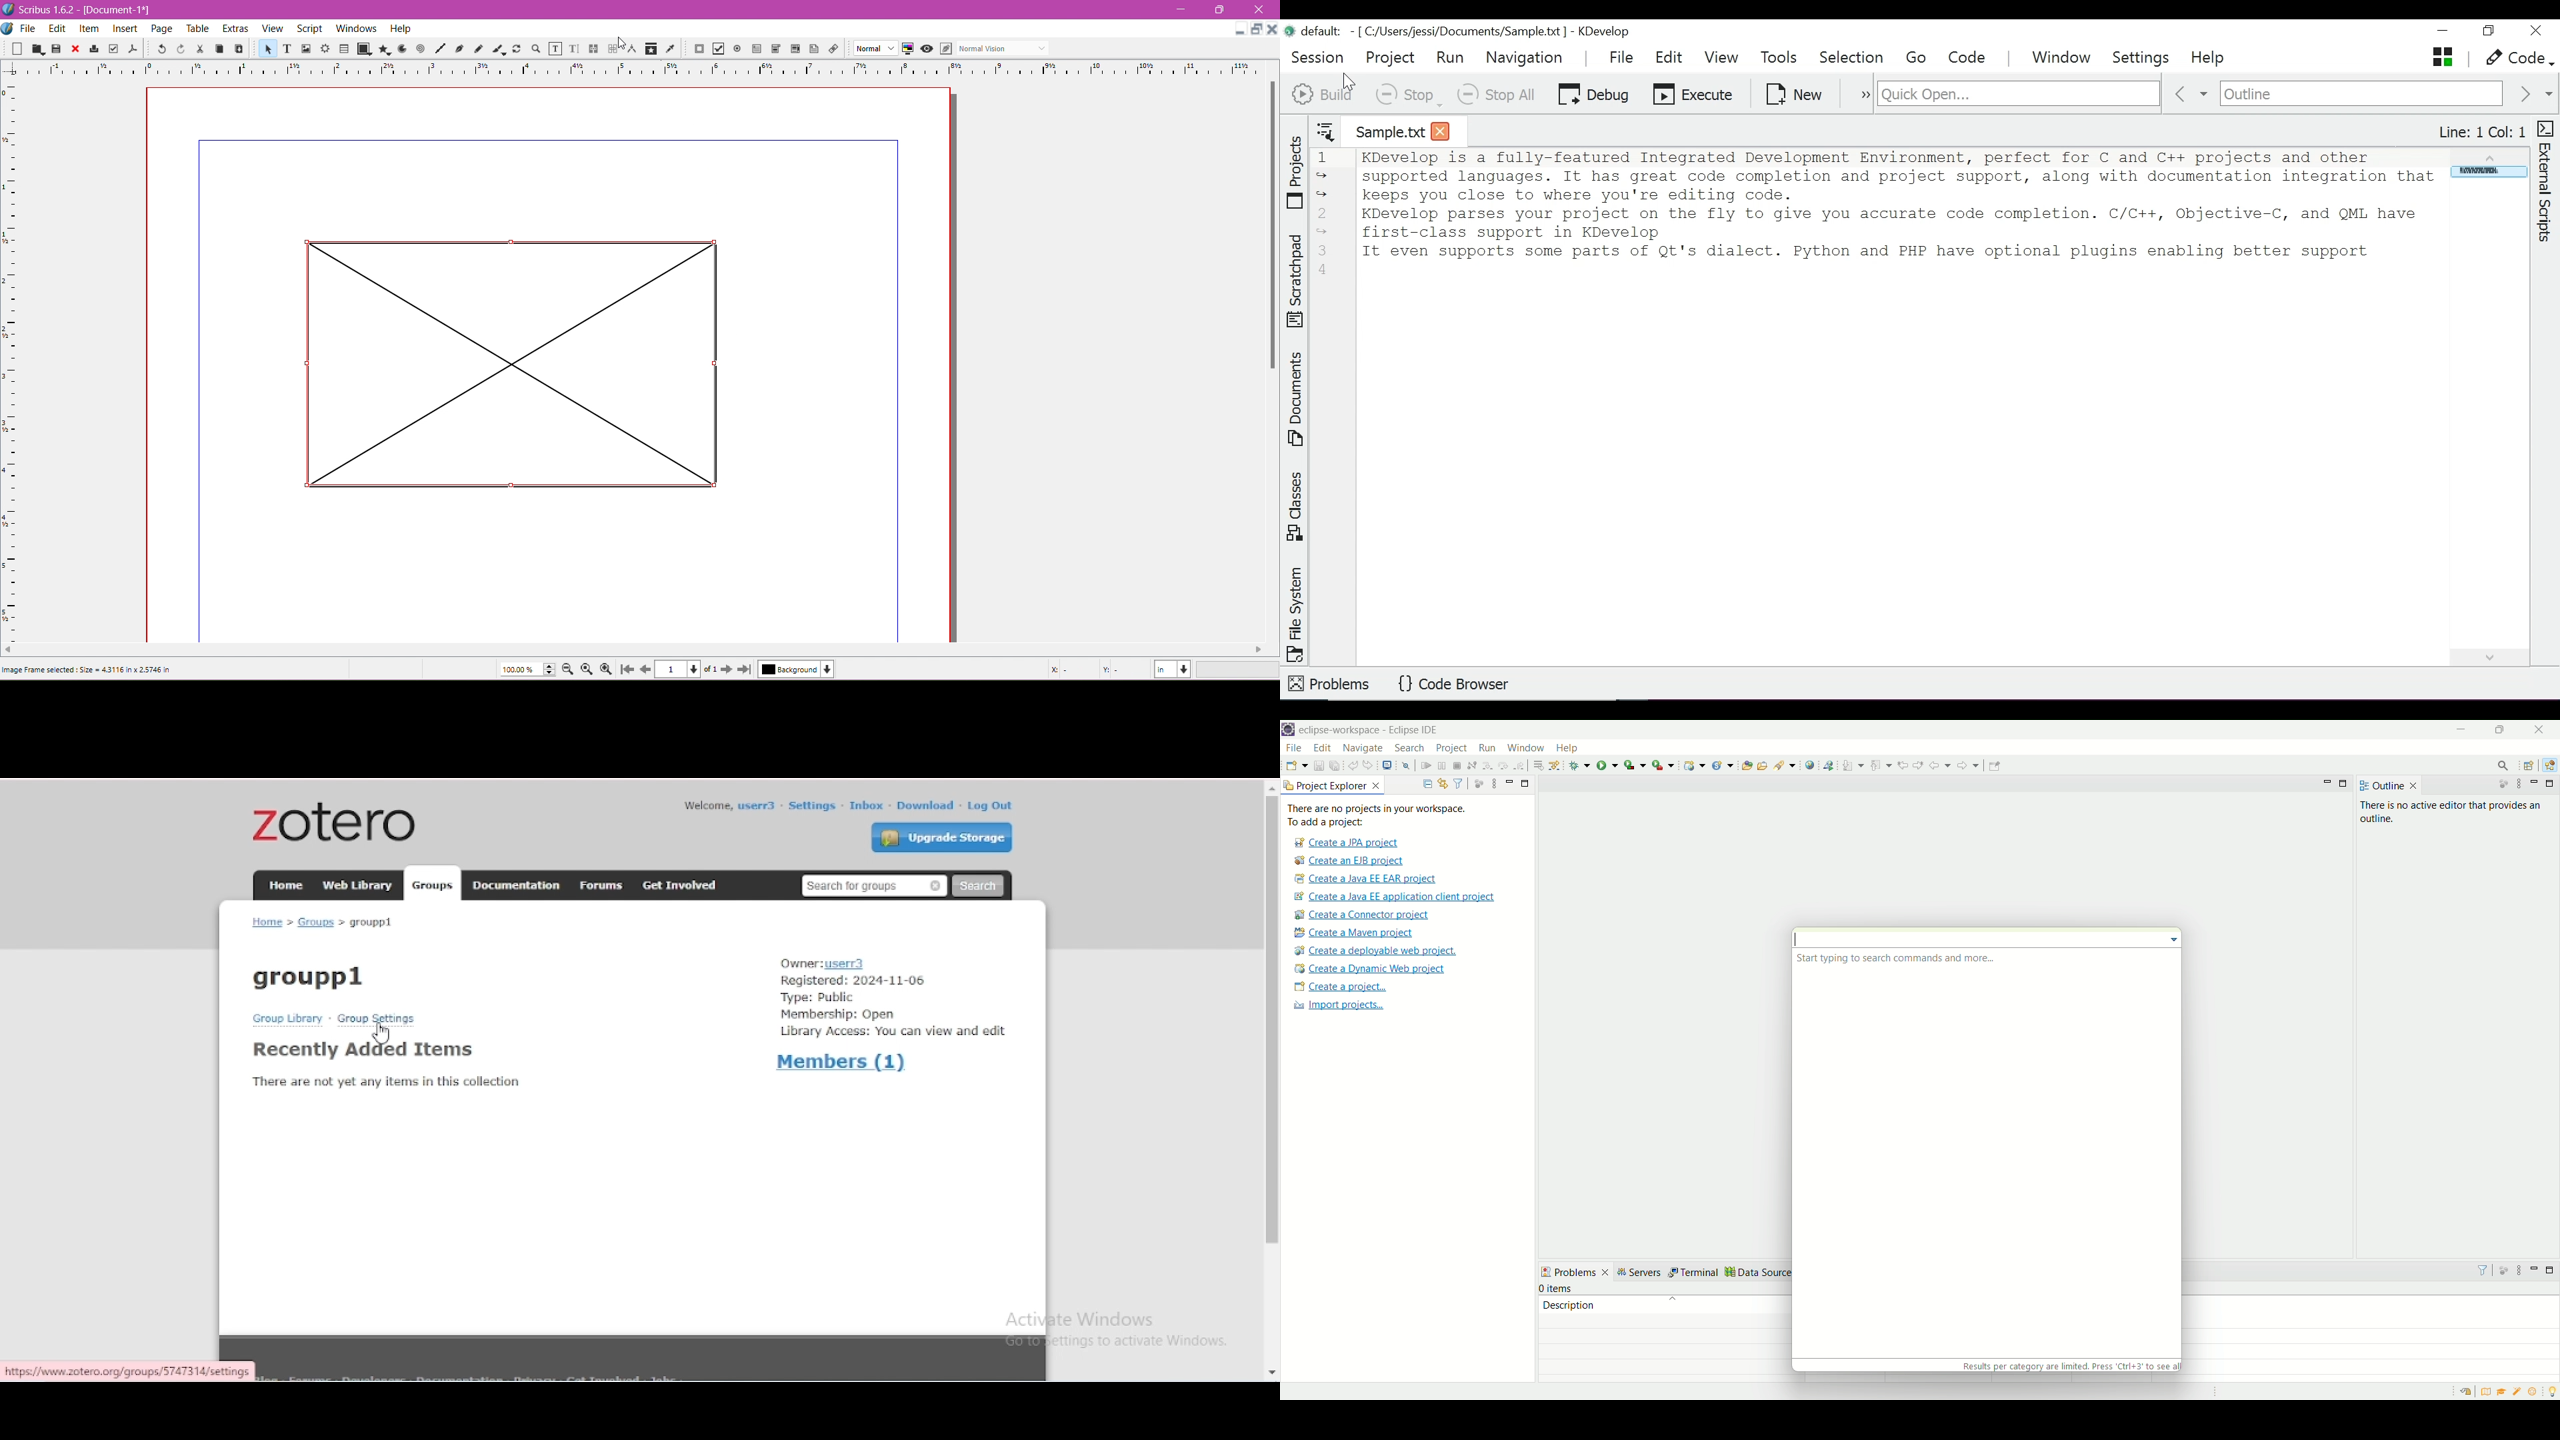  What do you see at coordinates (378, 1018) in the screenshot?
I see `group settings` at bounding box center [378, 1018].